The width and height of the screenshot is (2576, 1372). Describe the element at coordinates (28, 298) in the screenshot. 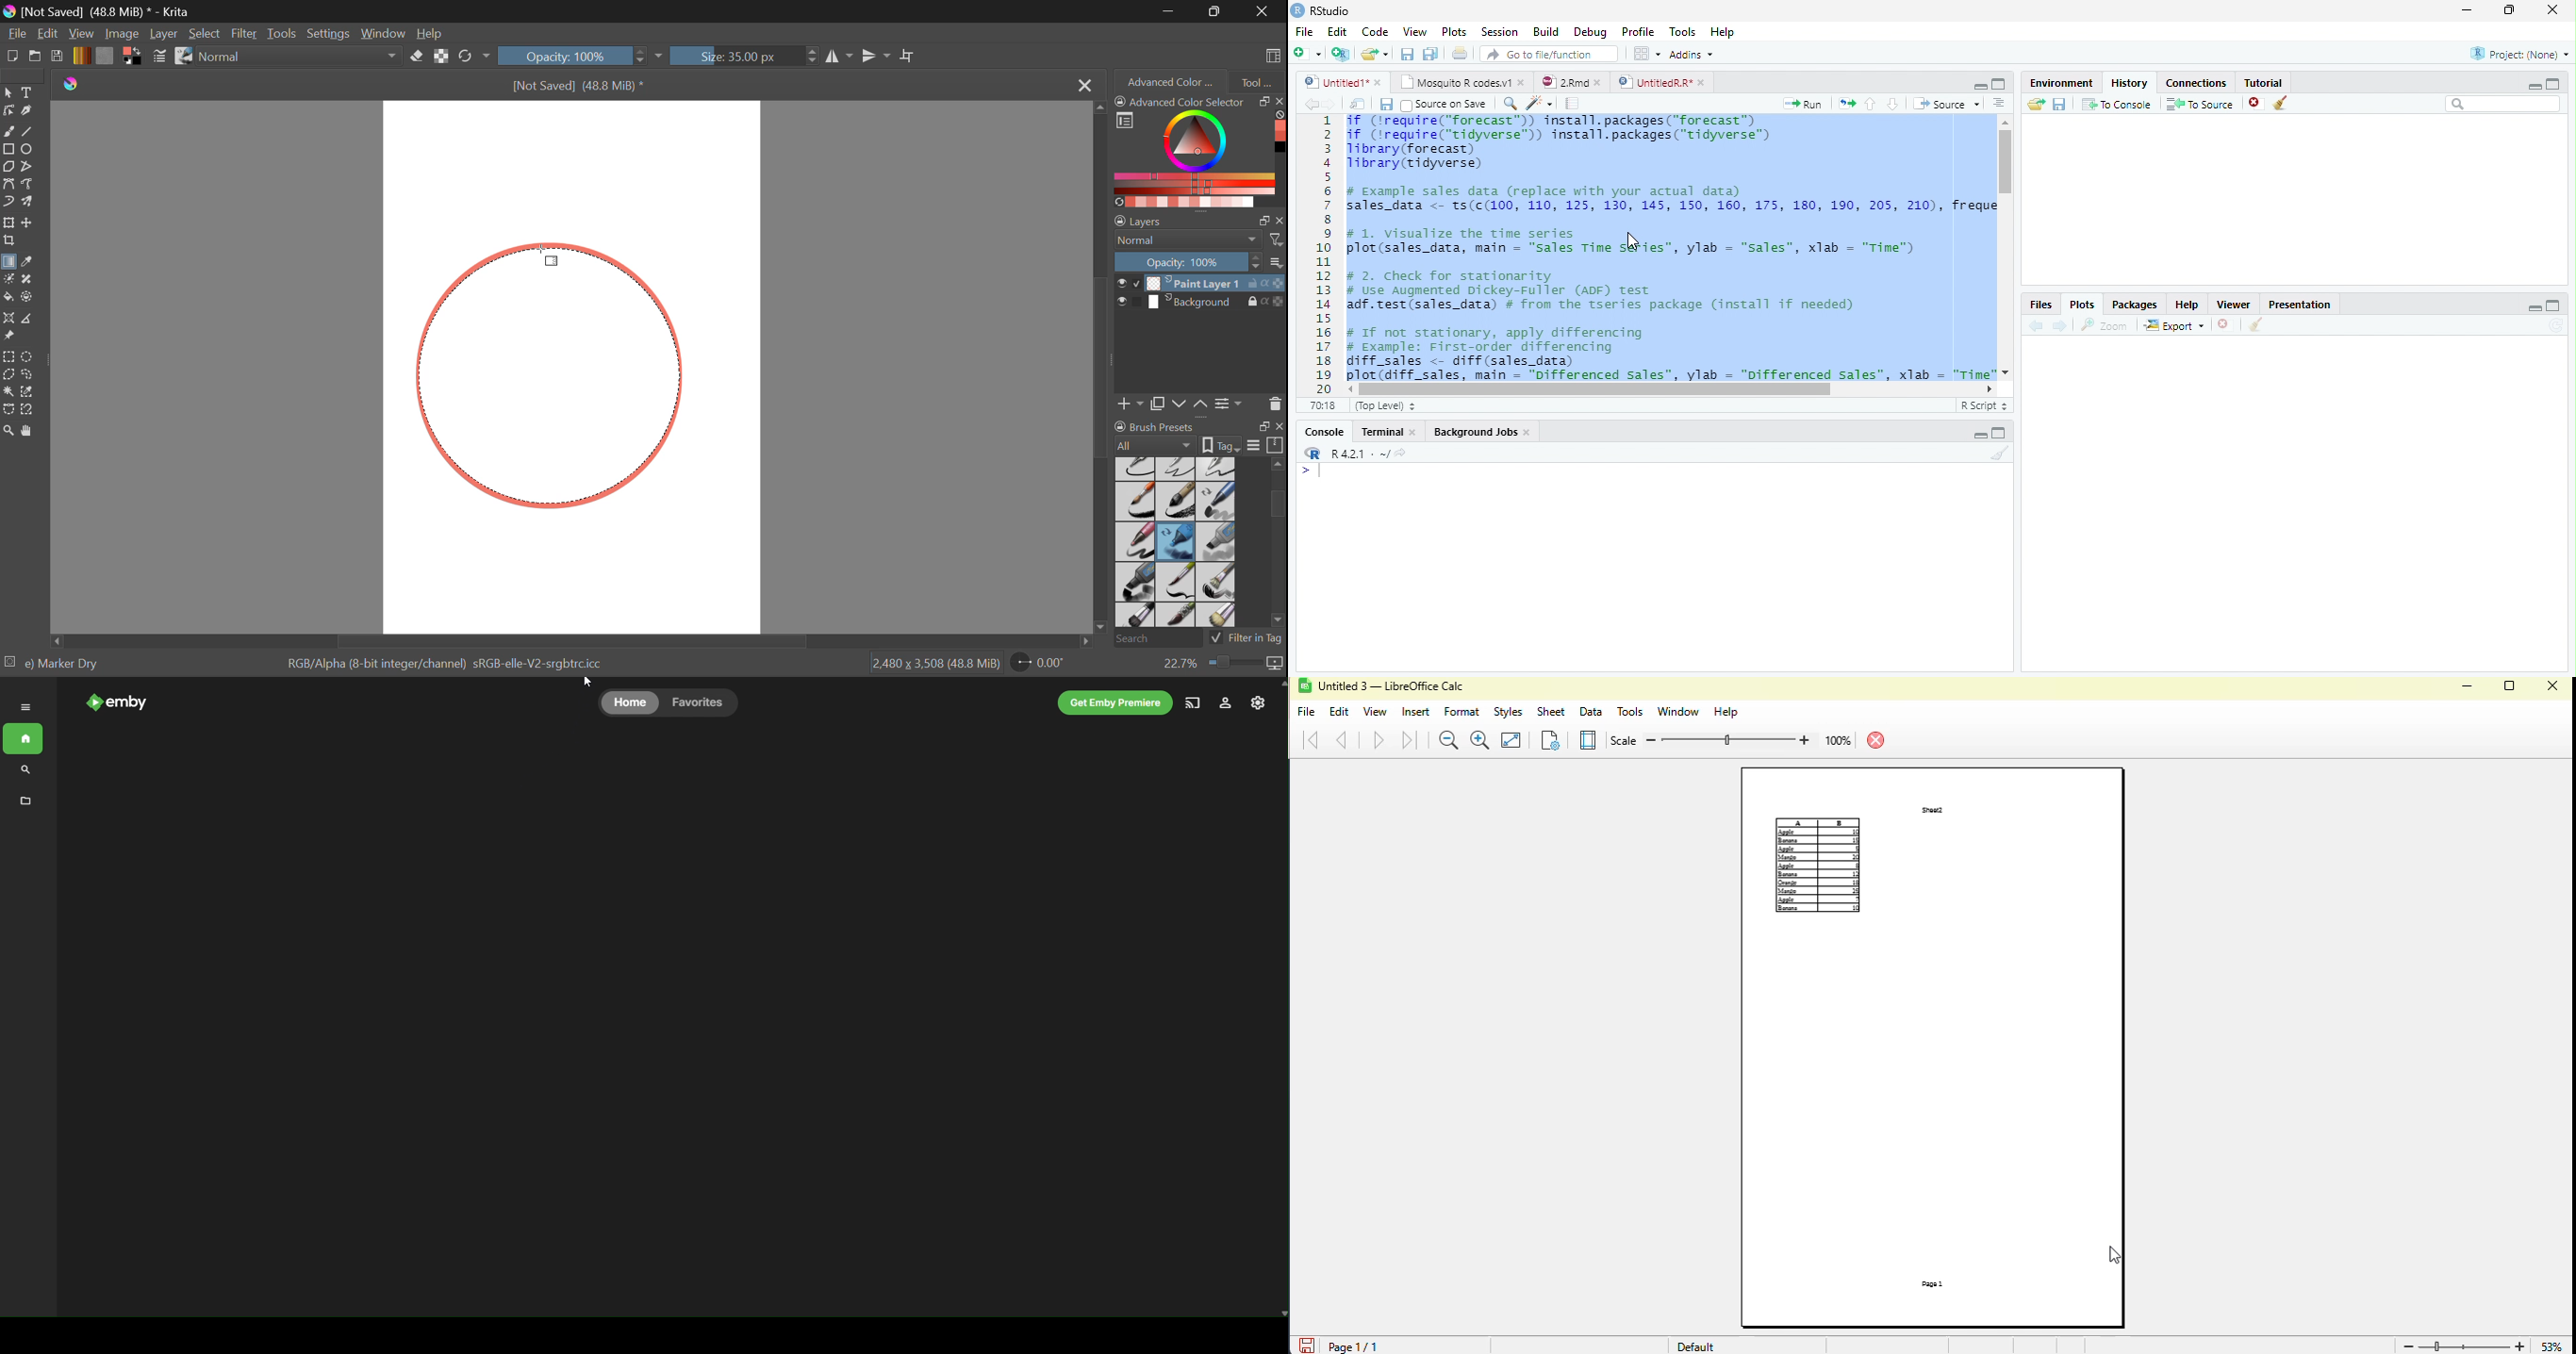

I see `Enclose and Fill Tool` at that location.